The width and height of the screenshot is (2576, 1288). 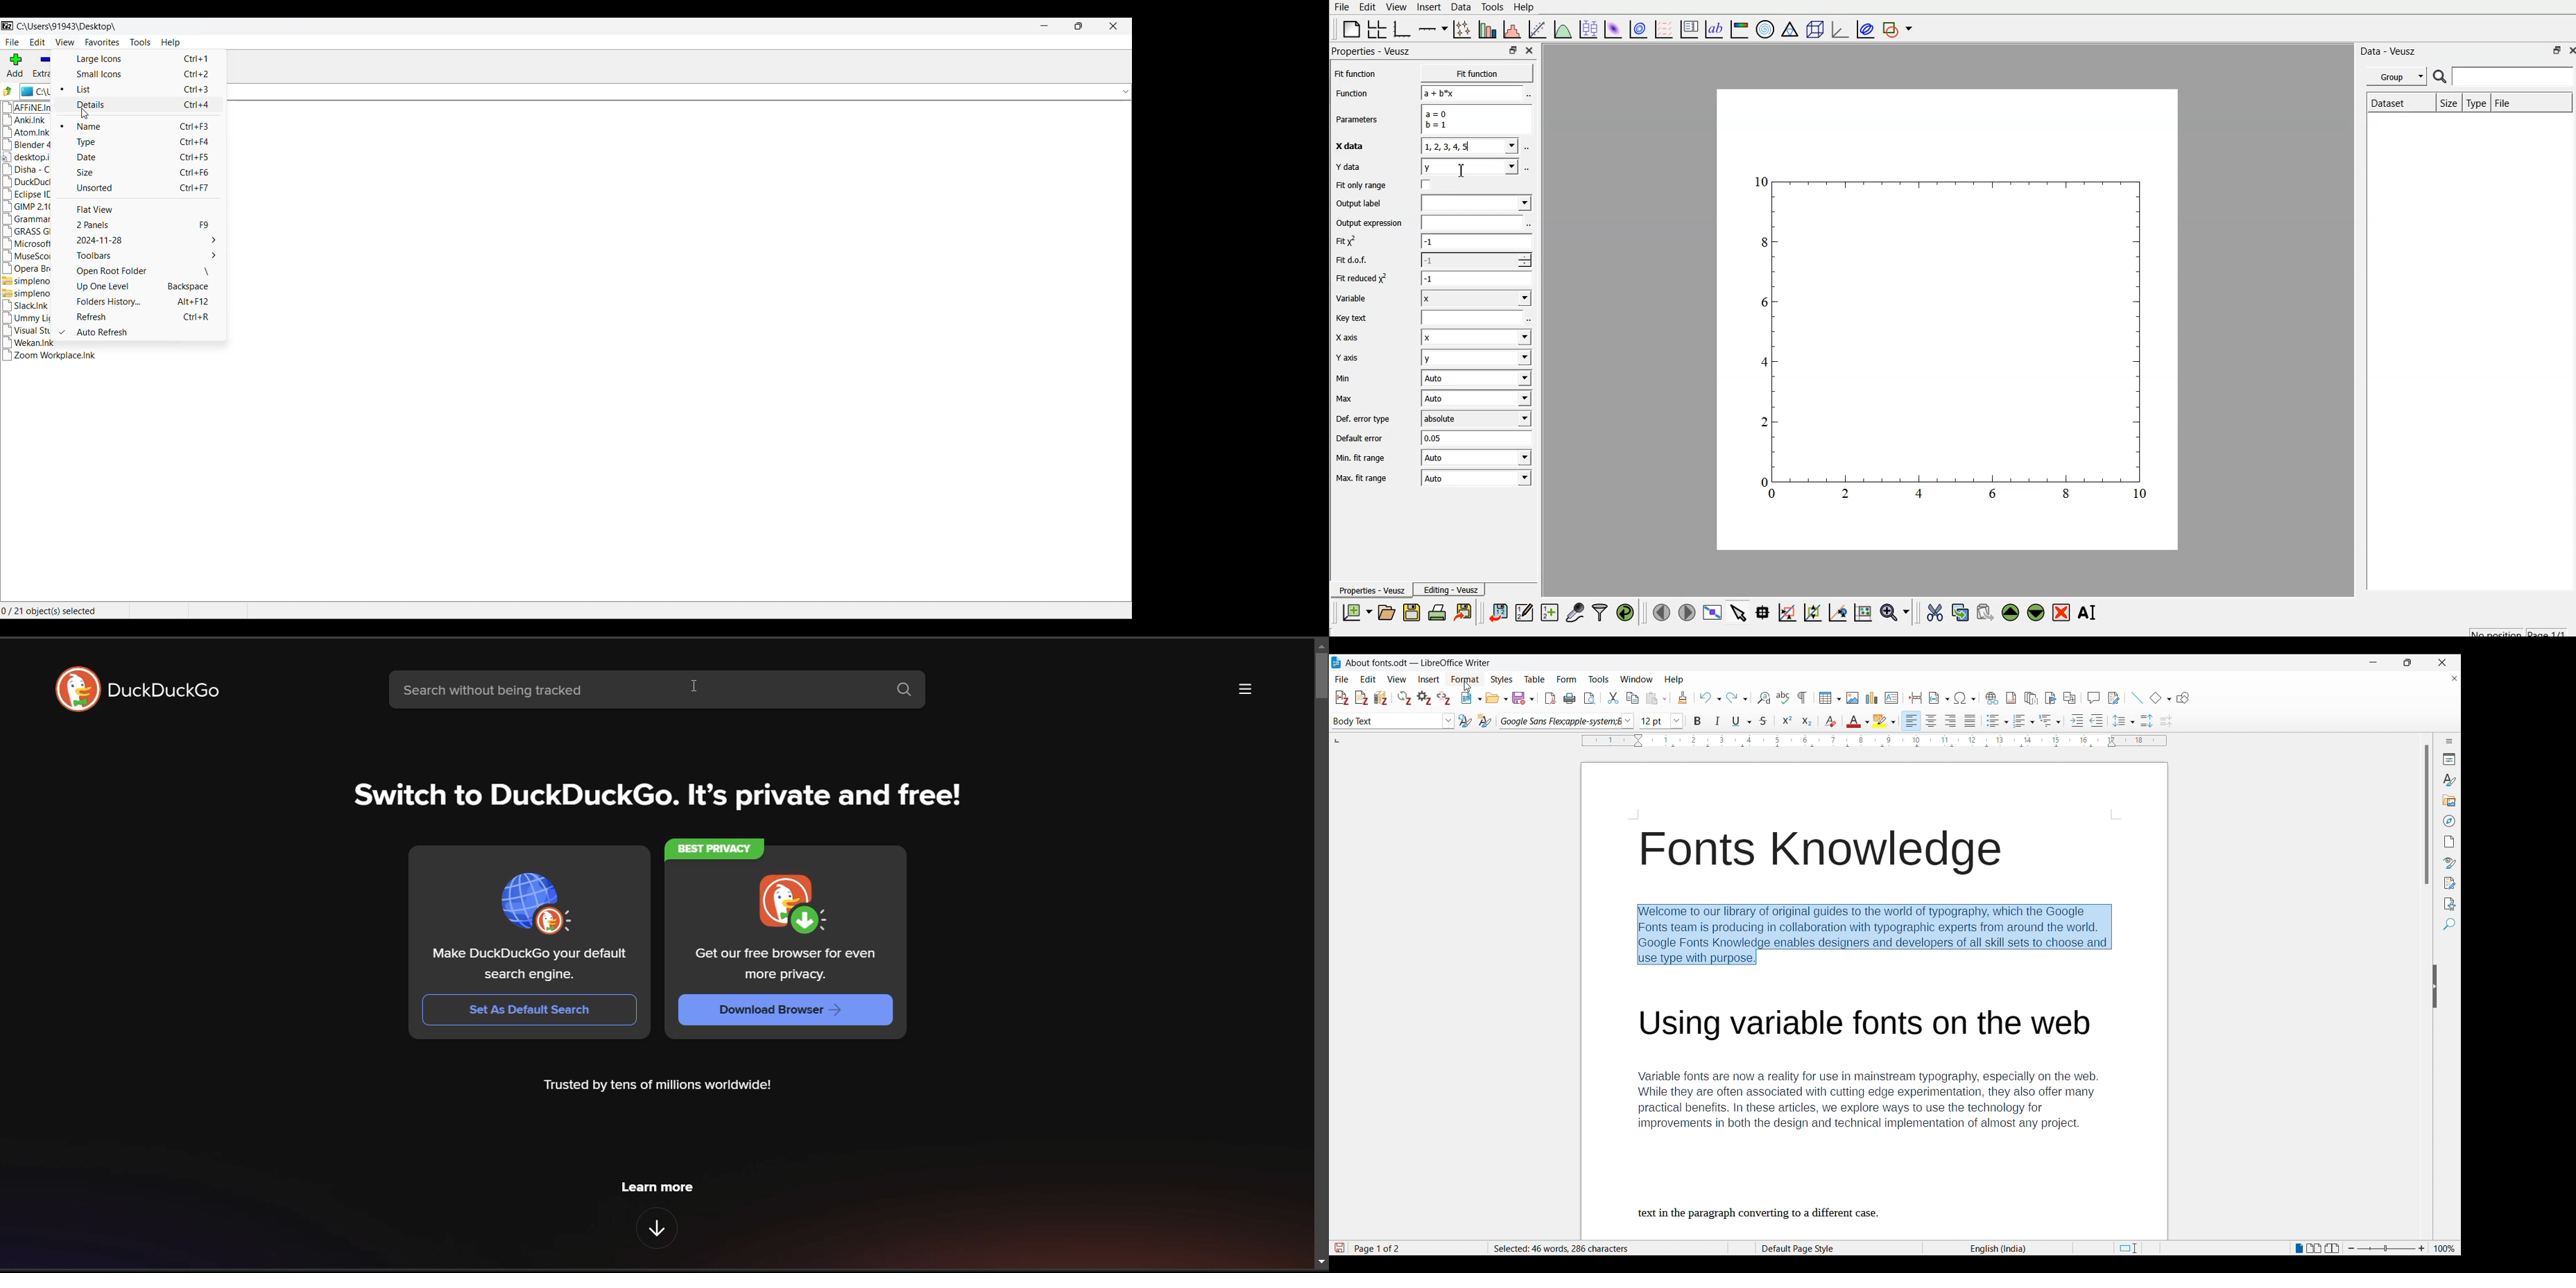 What do you see at coordinates (146, 105) in the screenshot?
I see `Details` at bounding box center [146, 105].